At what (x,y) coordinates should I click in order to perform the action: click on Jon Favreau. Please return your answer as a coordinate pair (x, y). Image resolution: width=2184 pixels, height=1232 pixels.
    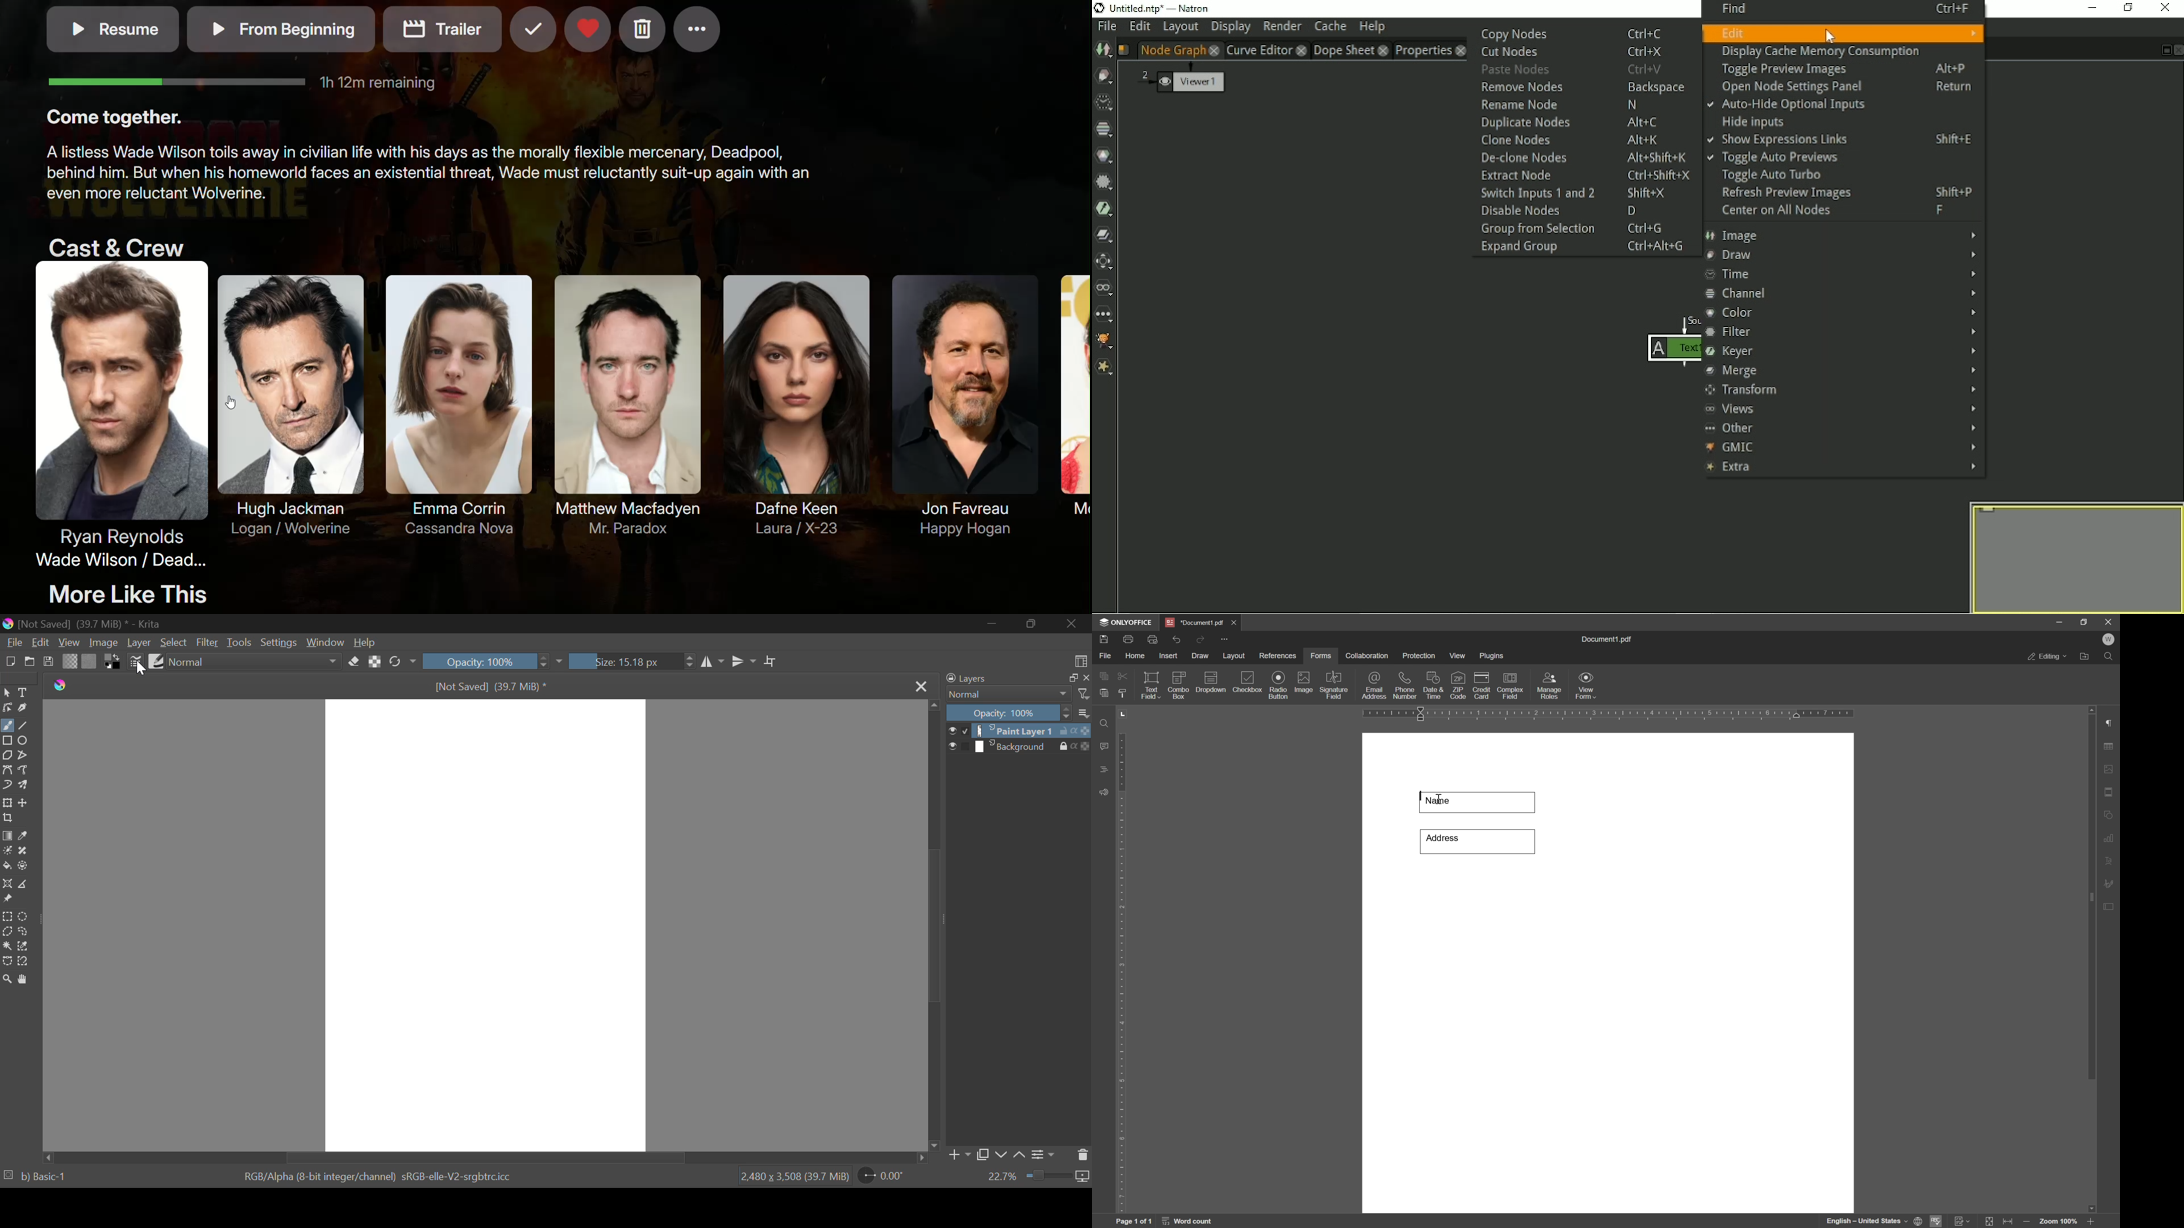
    Looking at the image, I should click on (960, 404).